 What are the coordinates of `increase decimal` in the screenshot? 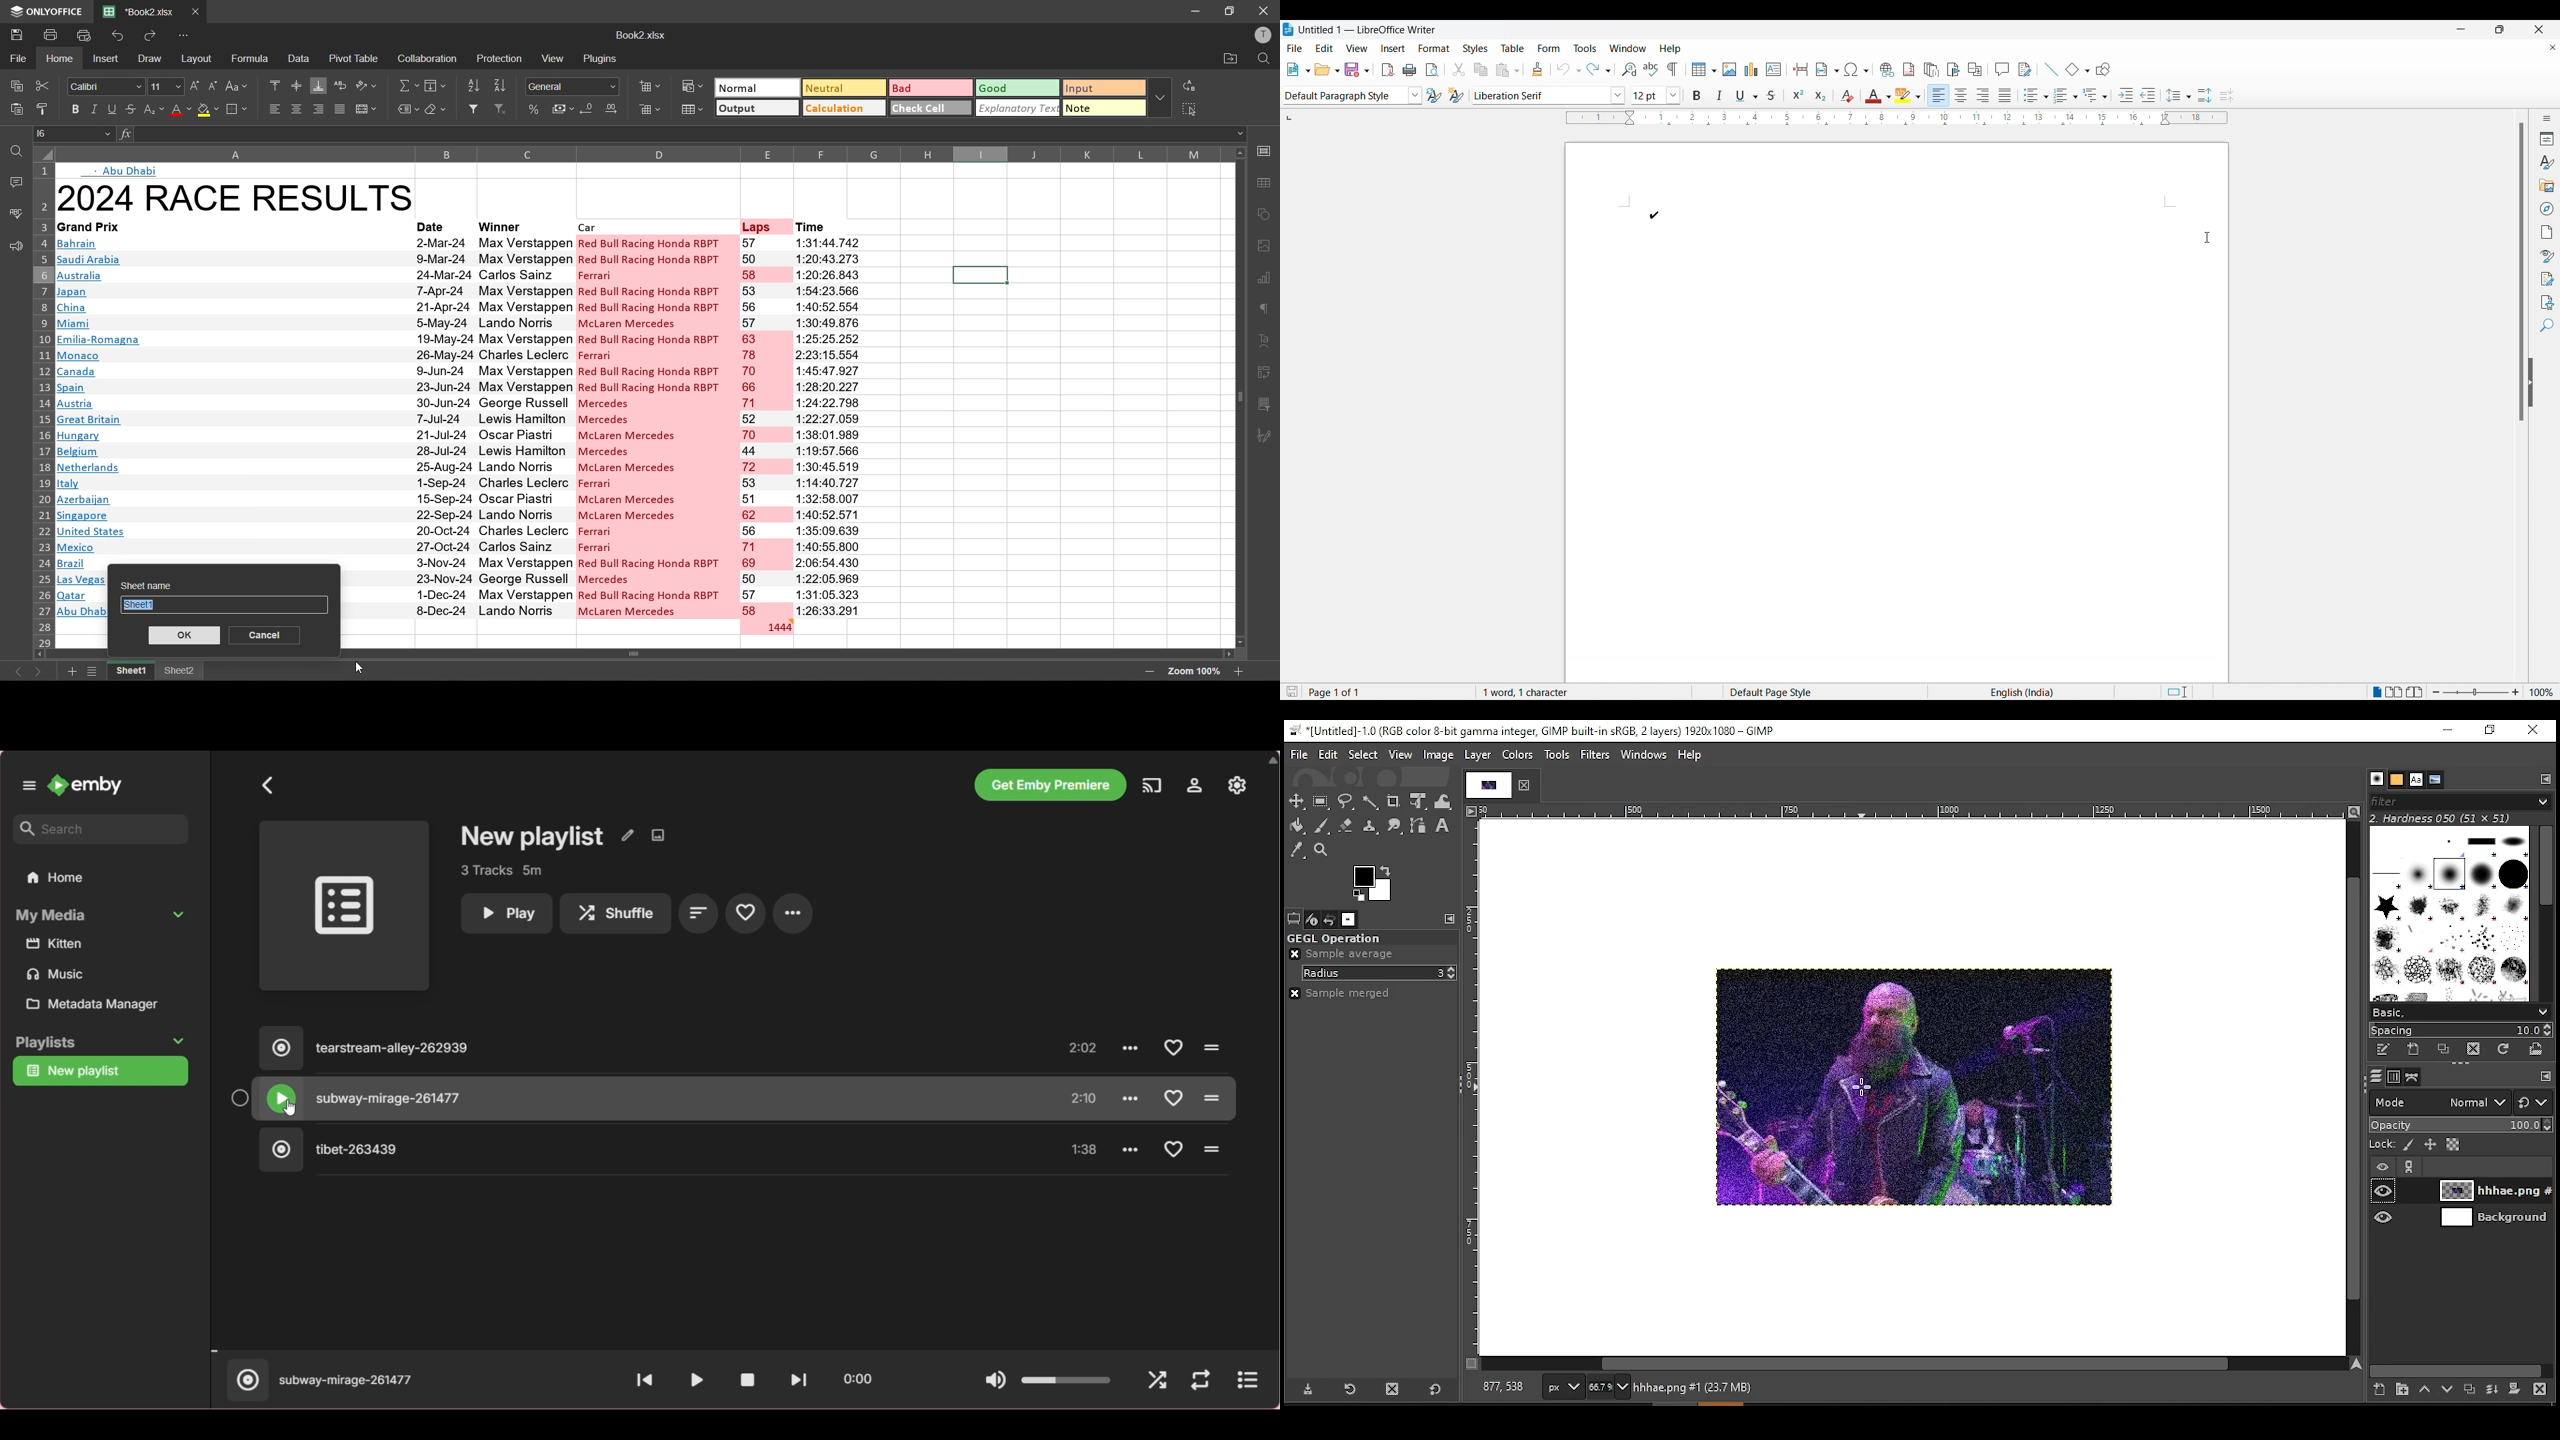 It's located at (615, 109).